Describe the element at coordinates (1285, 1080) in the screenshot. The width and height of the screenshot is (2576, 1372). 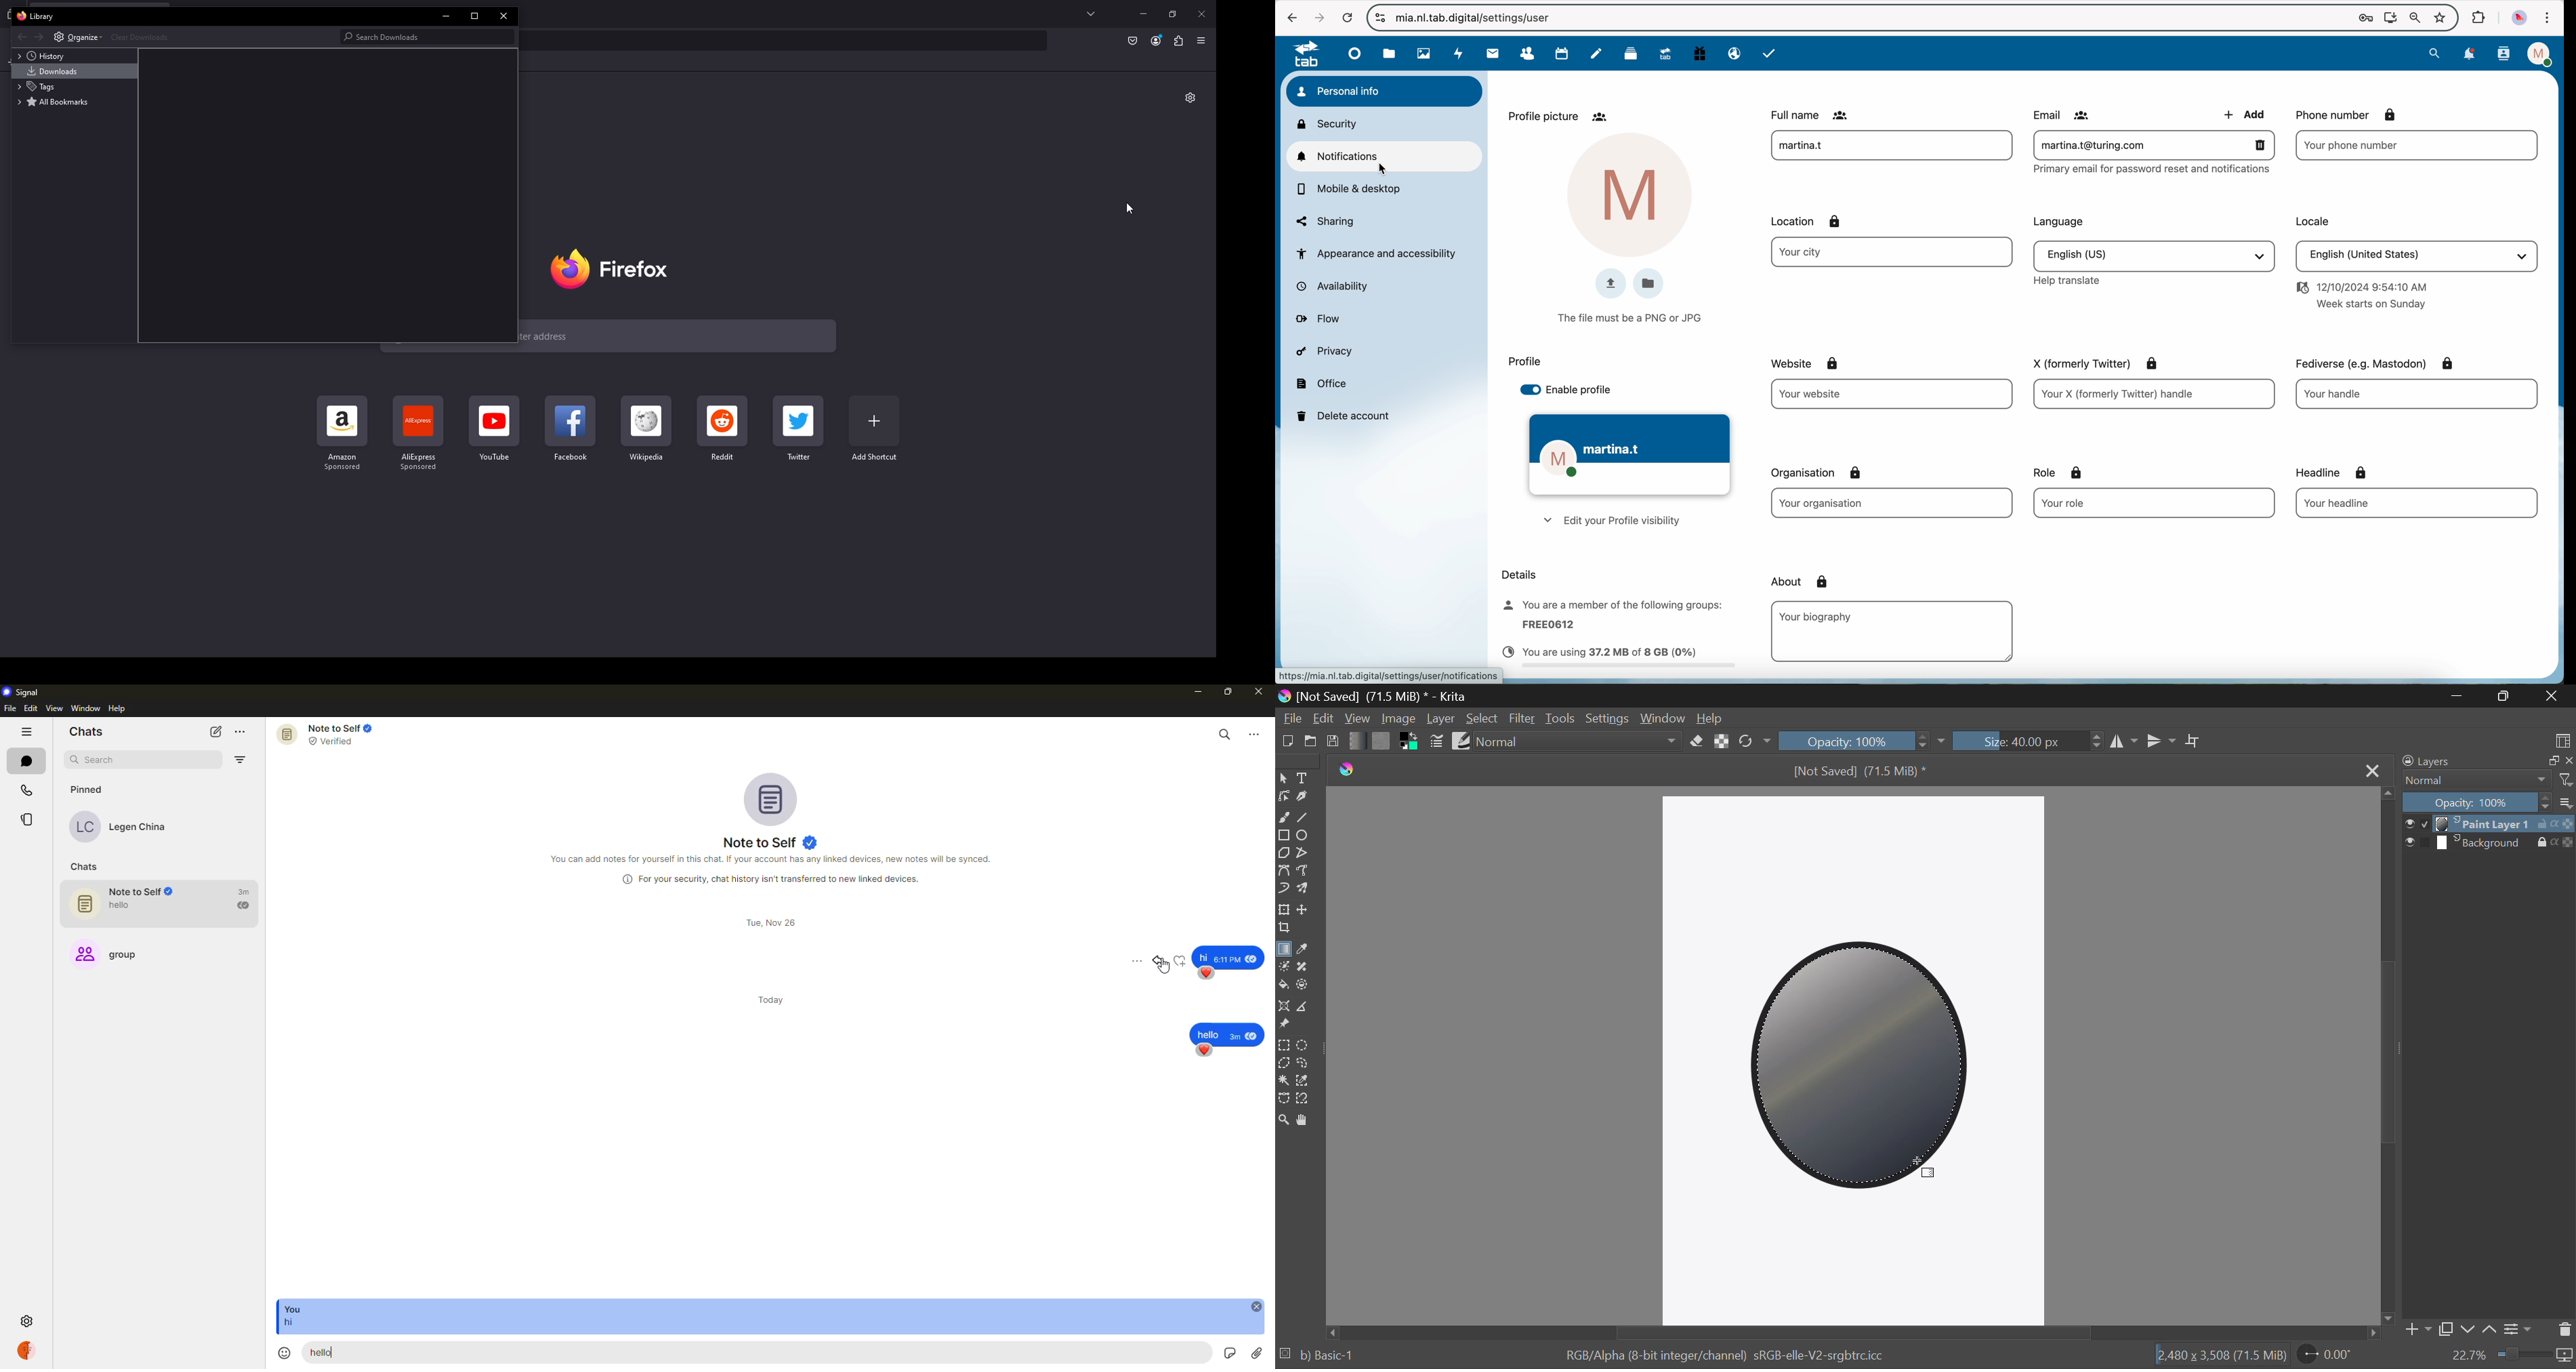
I see `Continuous Selection` at that location.